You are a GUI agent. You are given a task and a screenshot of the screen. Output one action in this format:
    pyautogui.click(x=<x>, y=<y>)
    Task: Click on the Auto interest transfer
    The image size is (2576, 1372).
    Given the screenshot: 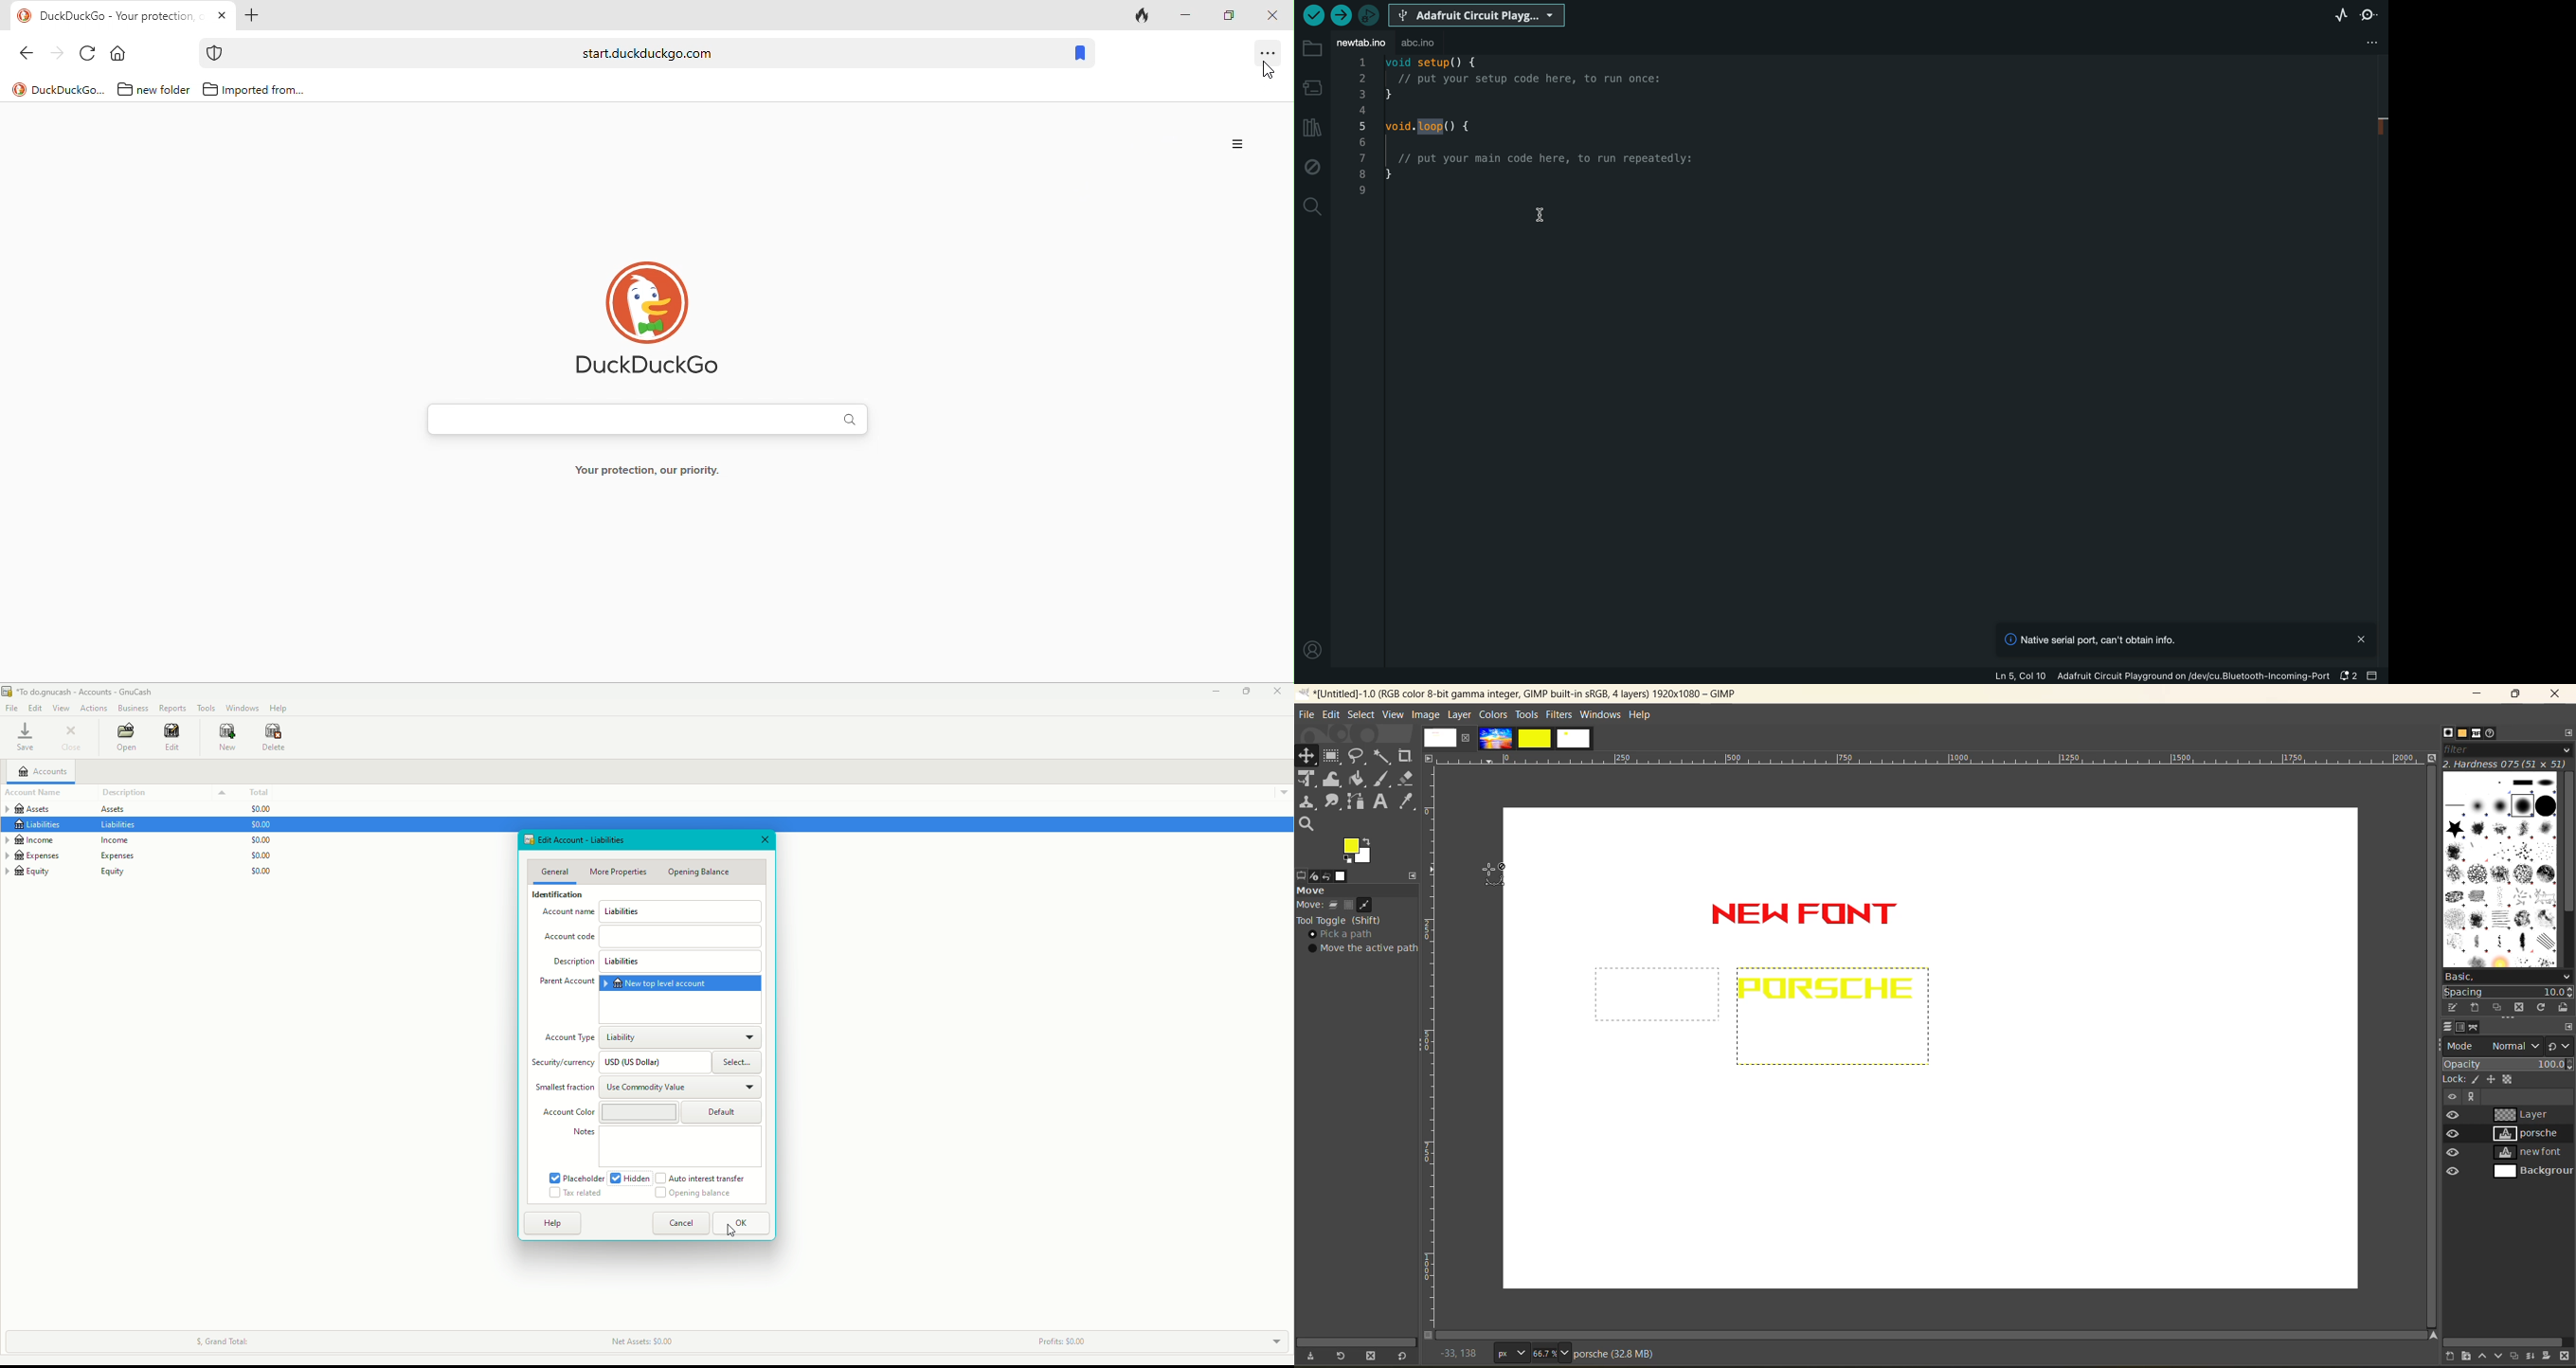 What is the action you would take?
    pyautogui.click(x=700, y=1179)
    